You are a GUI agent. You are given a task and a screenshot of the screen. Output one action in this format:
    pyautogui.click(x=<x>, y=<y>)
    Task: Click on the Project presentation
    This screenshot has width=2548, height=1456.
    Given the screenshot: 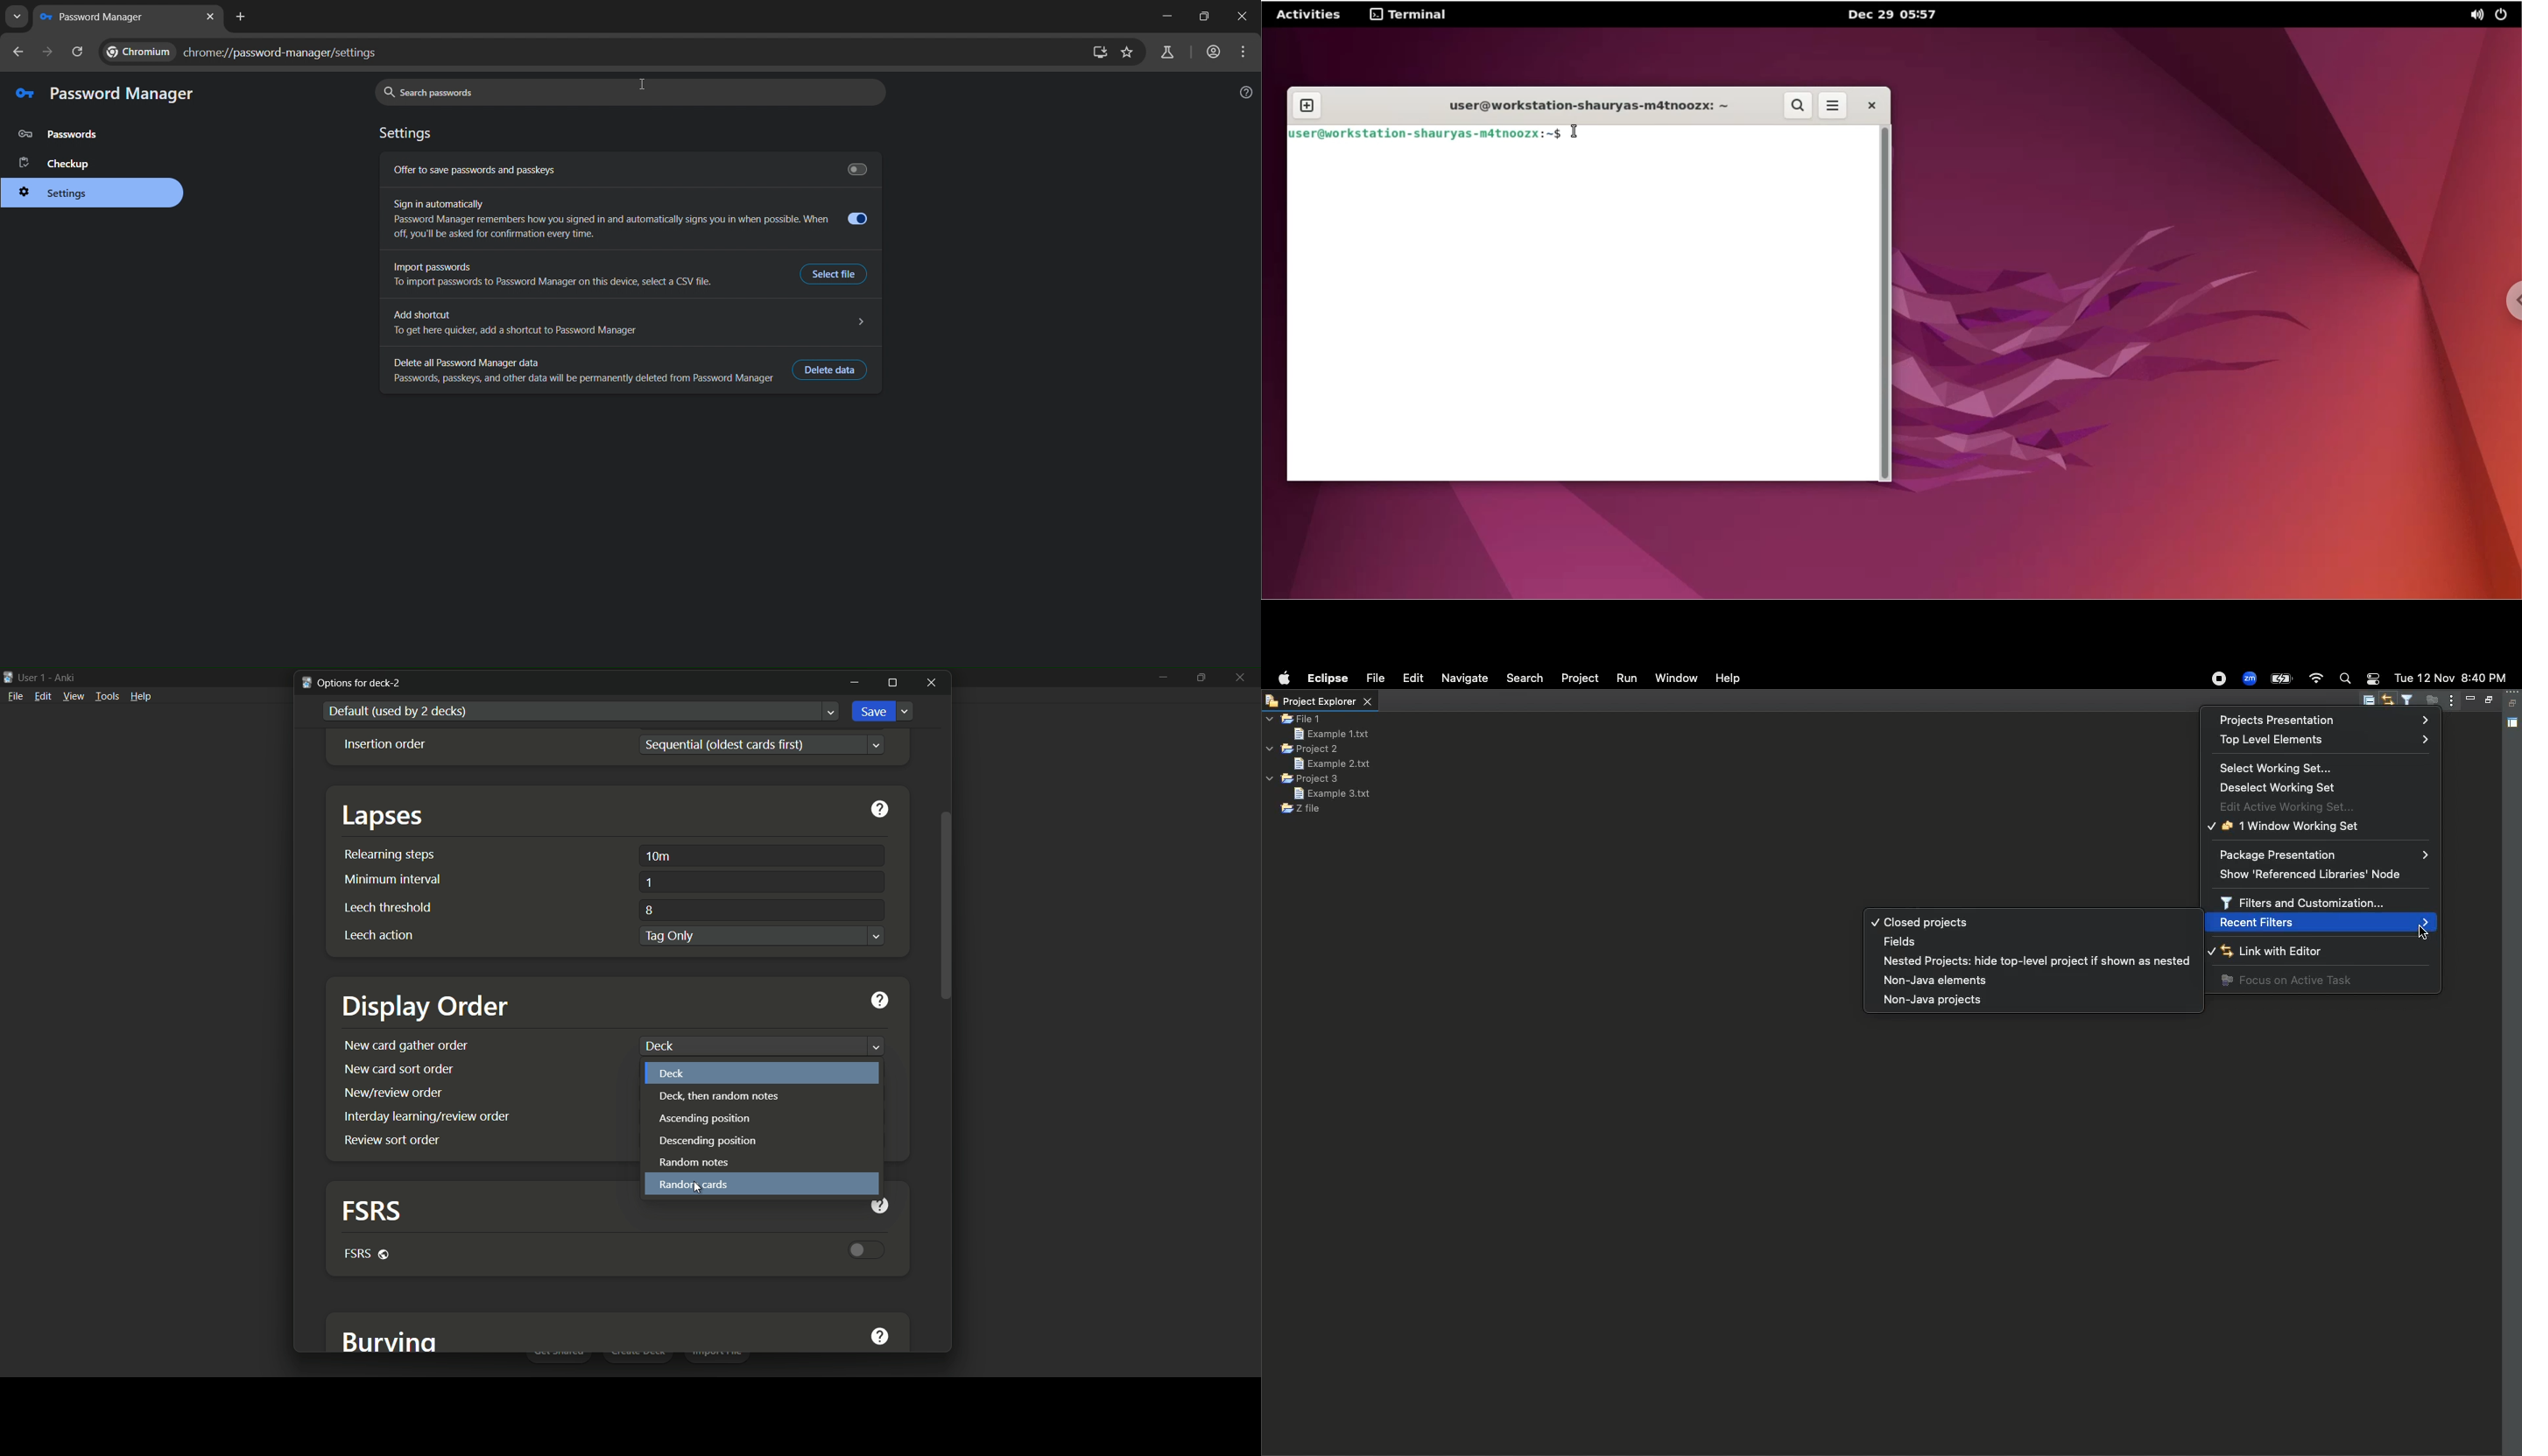 What is the action you would take?
    pyautogui.click(x=2317, y=720)
    